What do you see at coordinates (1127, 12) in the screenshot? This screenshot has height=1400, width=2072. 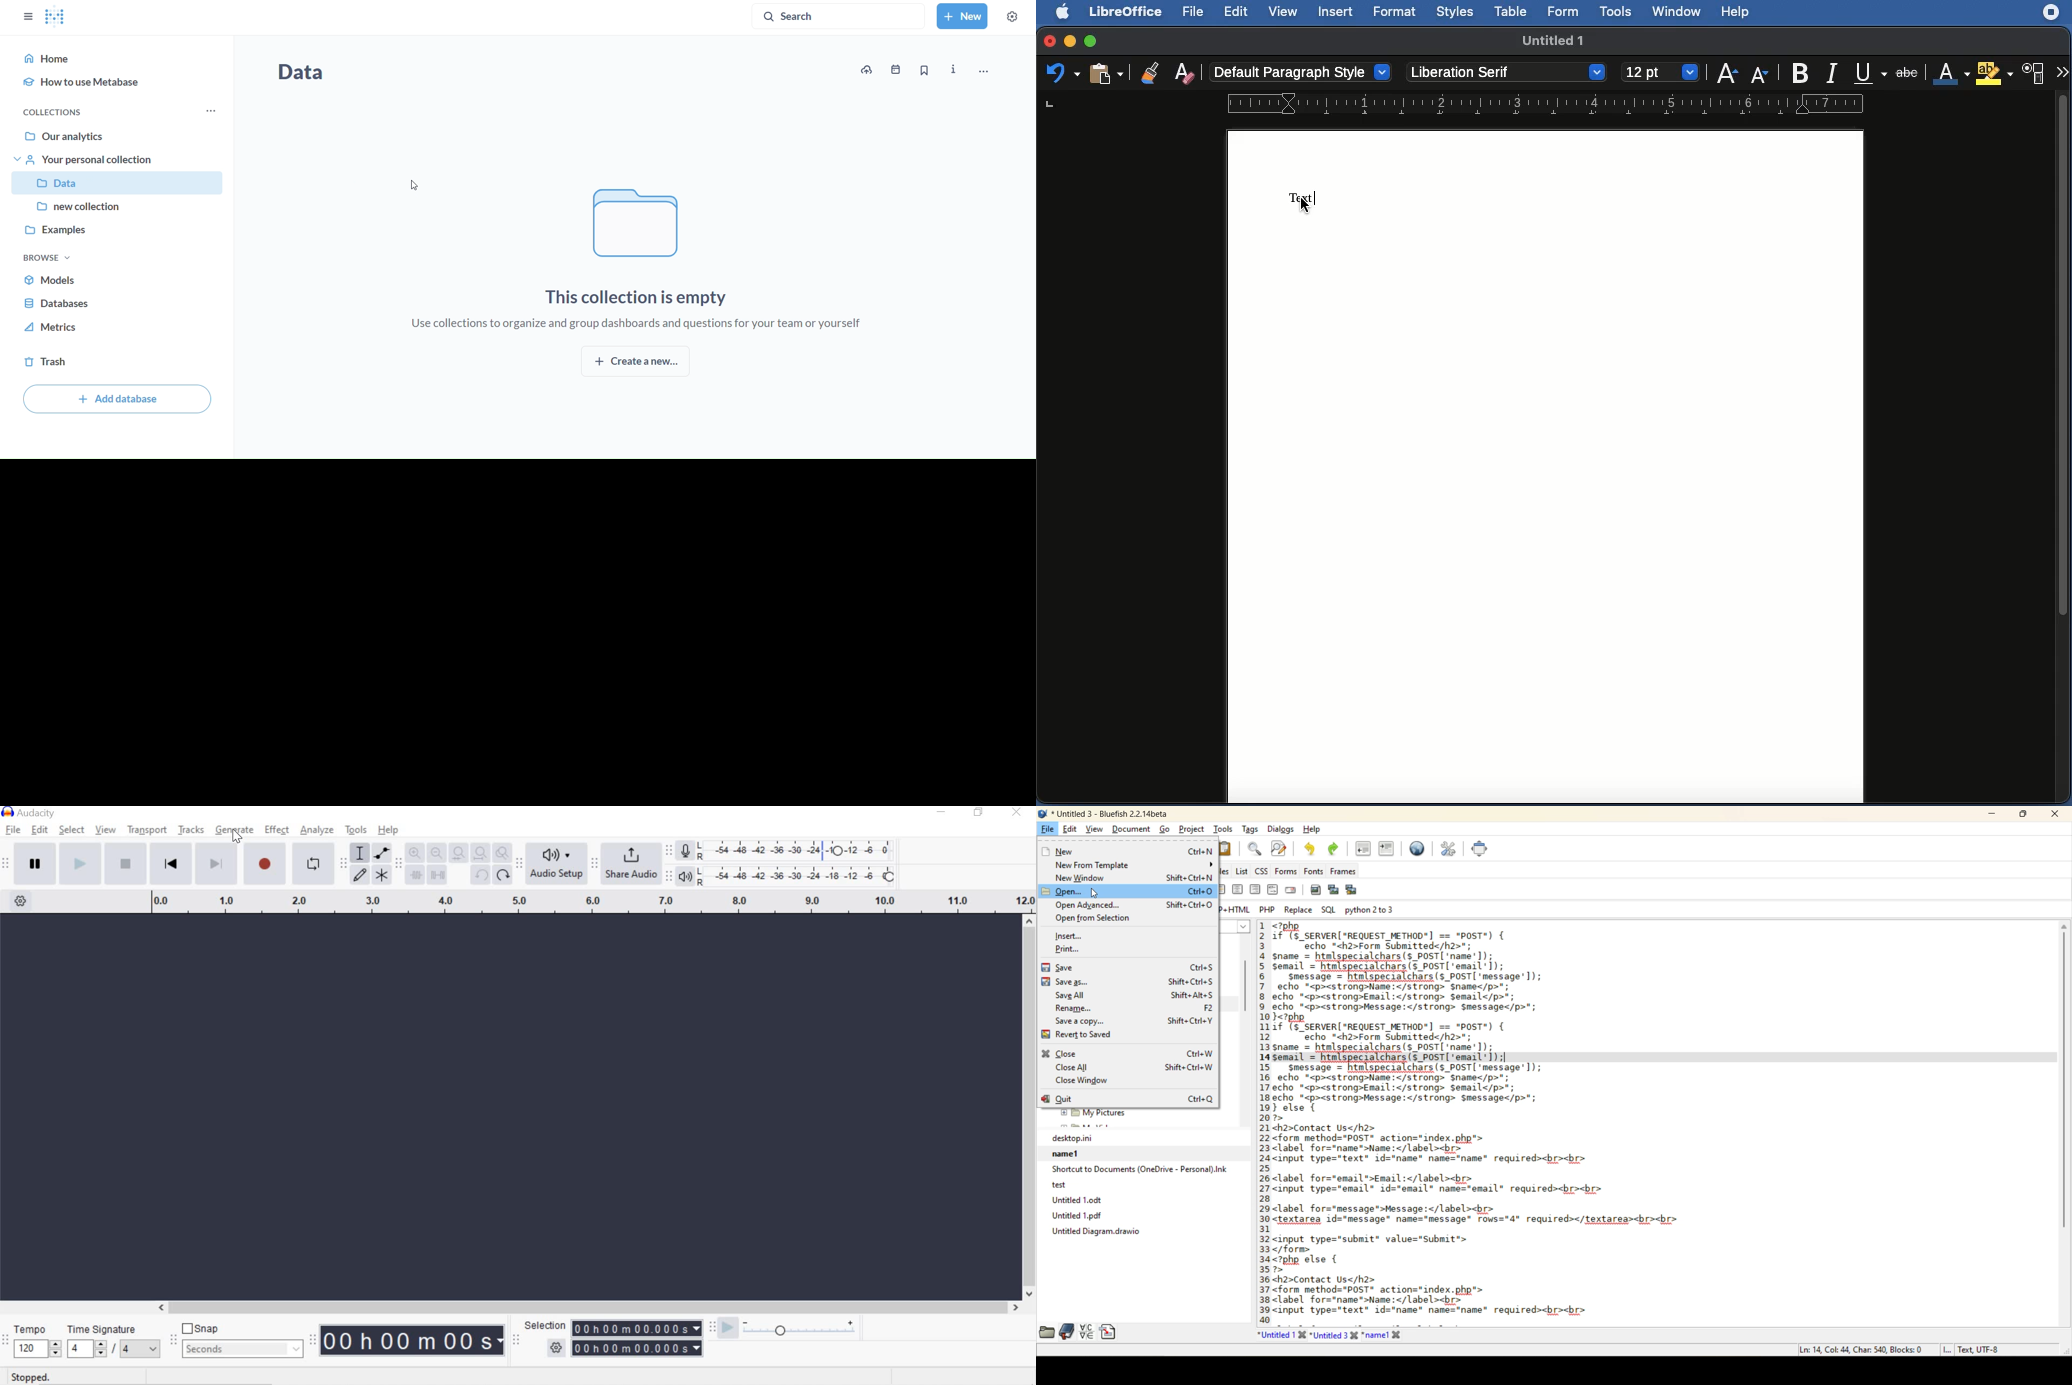 I see `LibreOffice` at bounding box center [1127, 12].